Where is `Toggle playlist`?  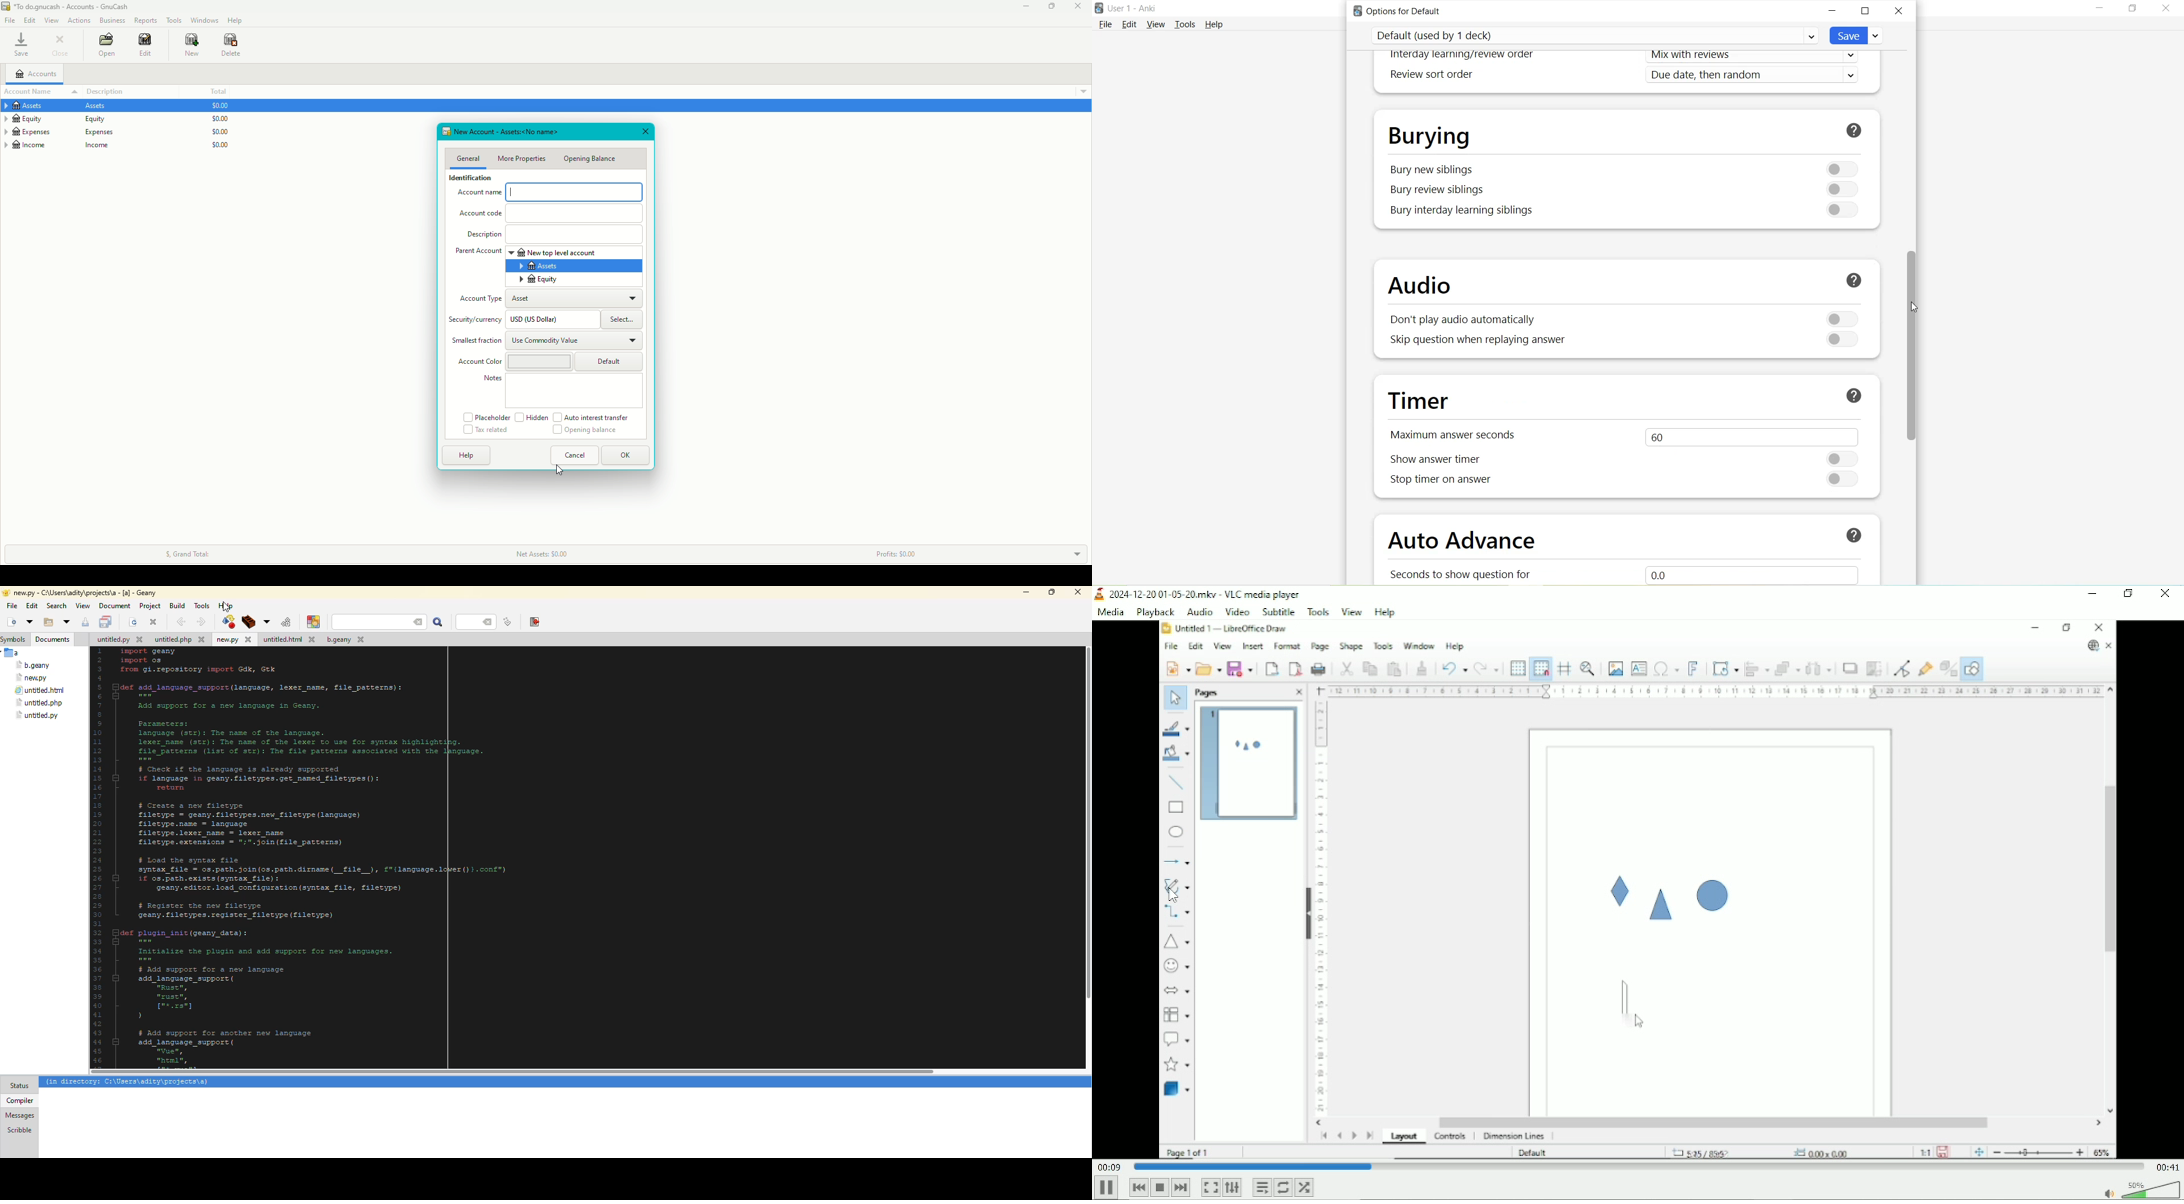 Toggle playlist is located at coordinates (1262, 1187).